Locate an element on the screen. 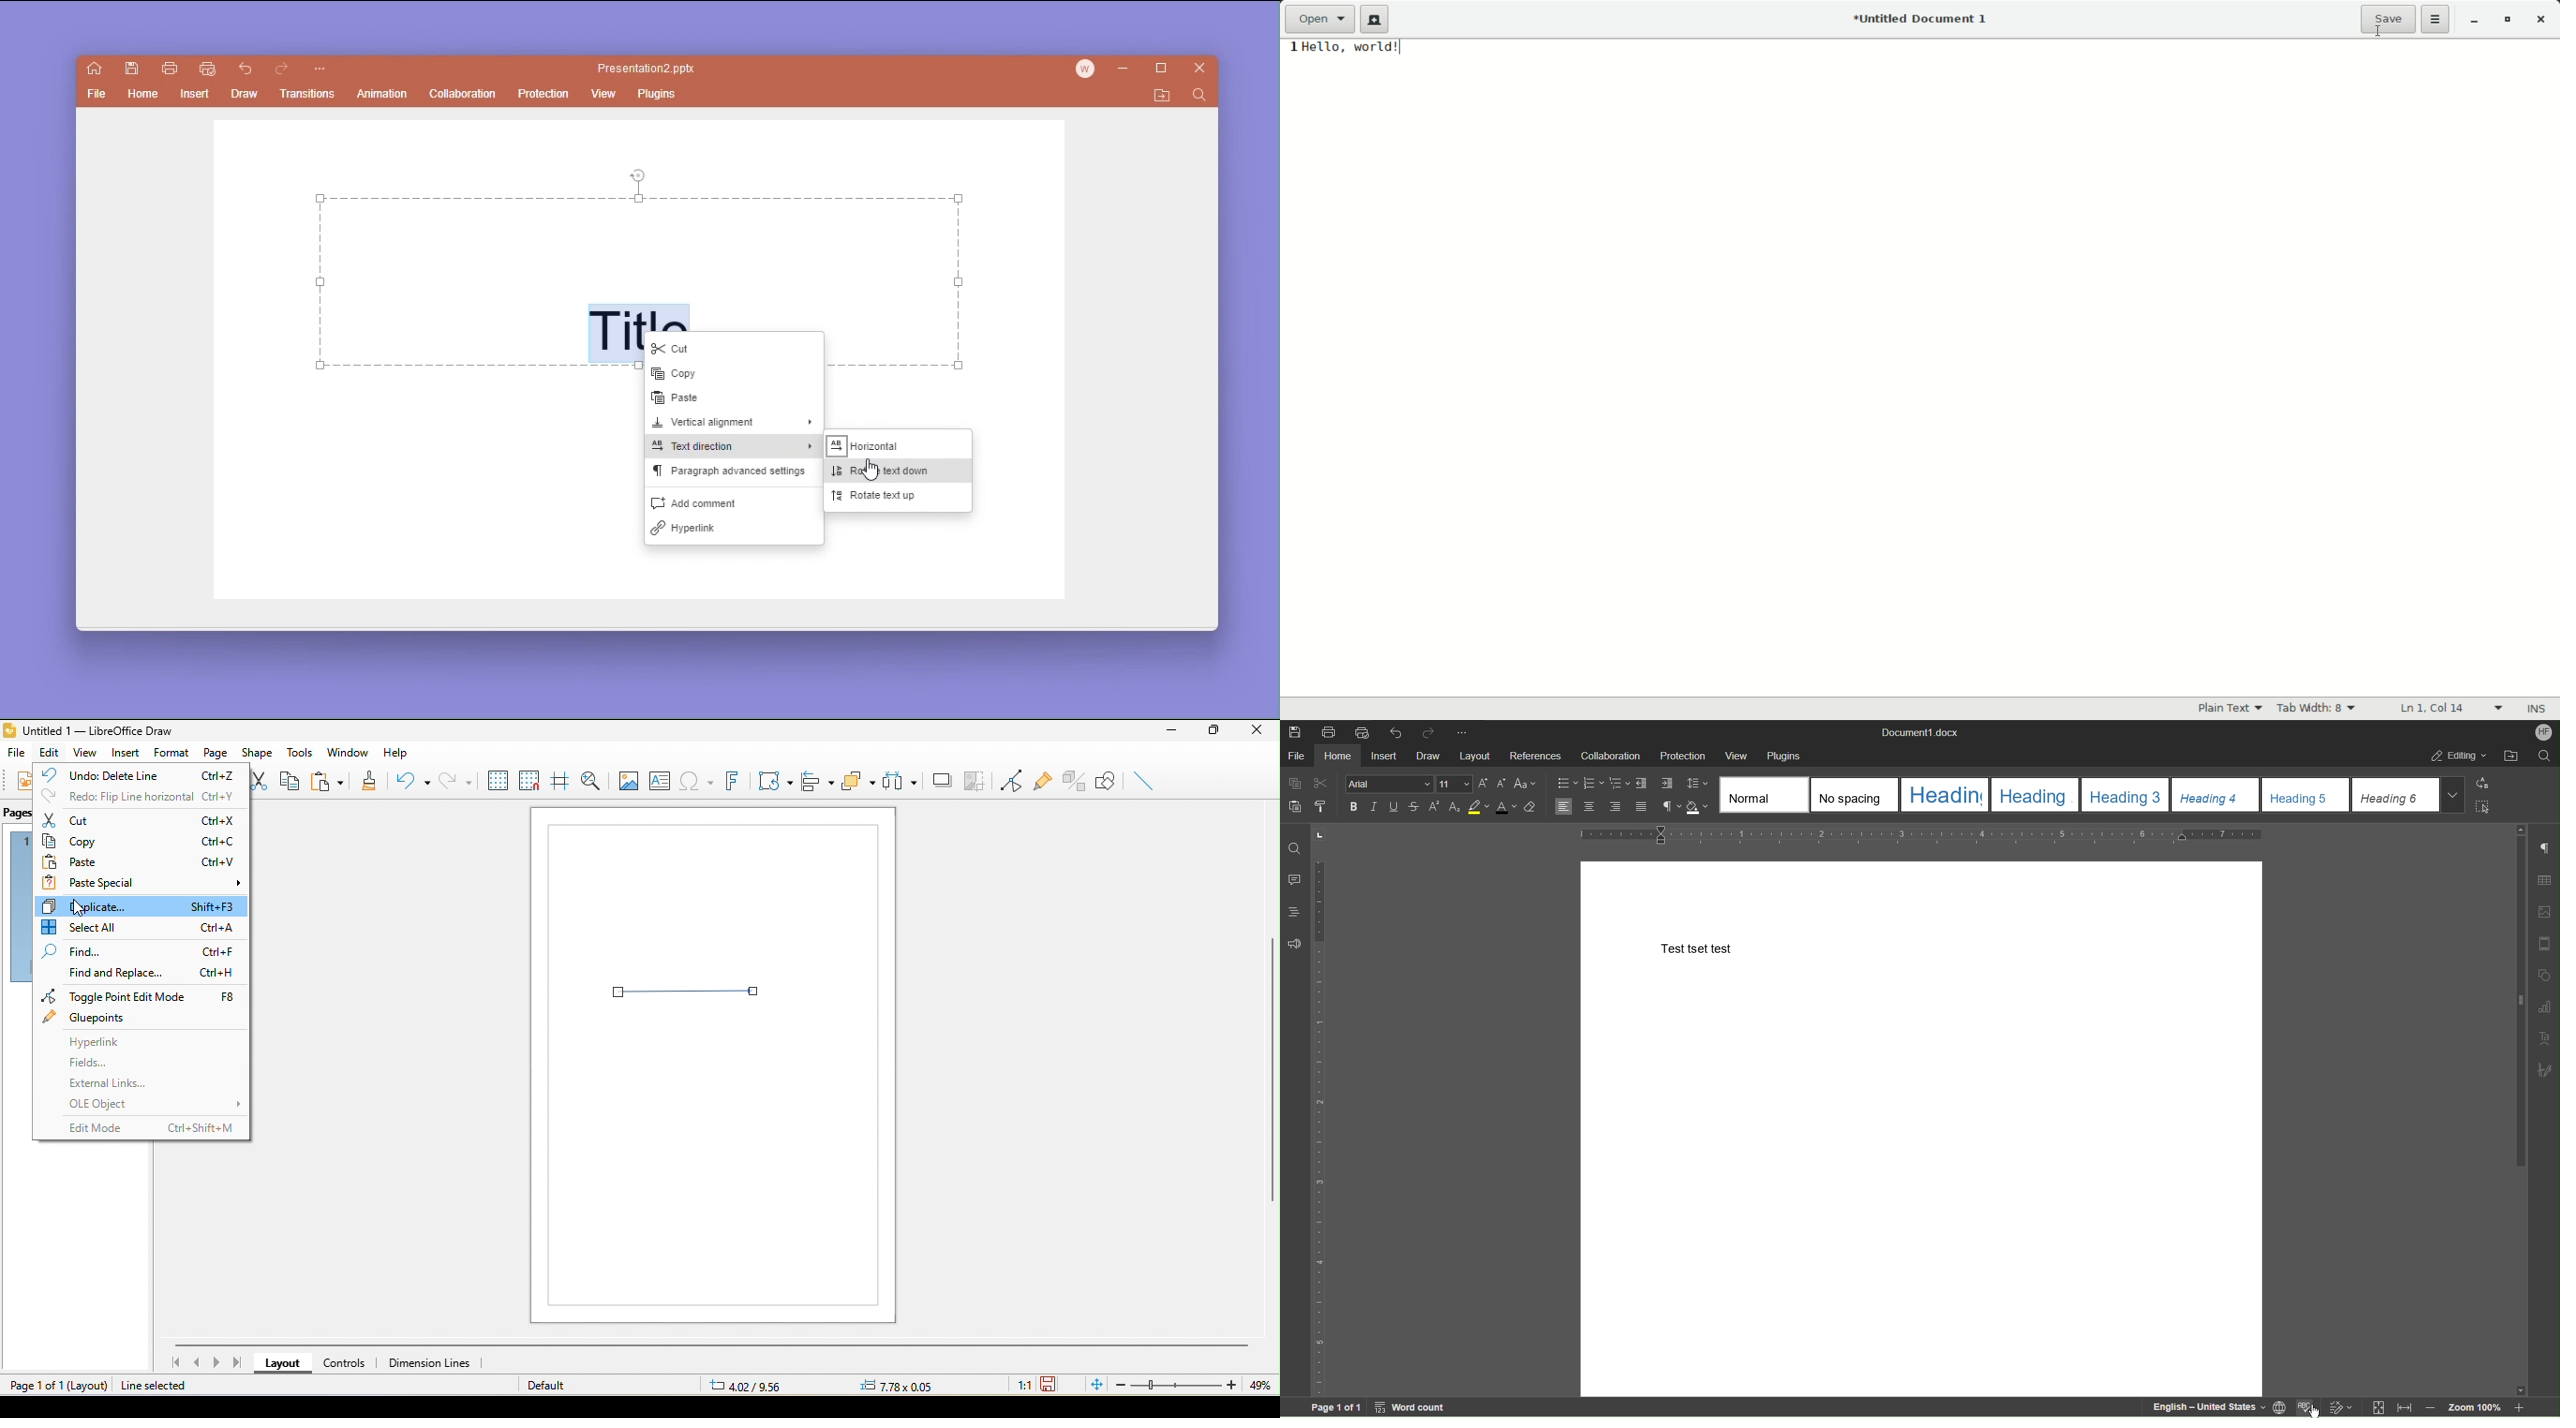  horizontal is located at coordinates (891, 447).